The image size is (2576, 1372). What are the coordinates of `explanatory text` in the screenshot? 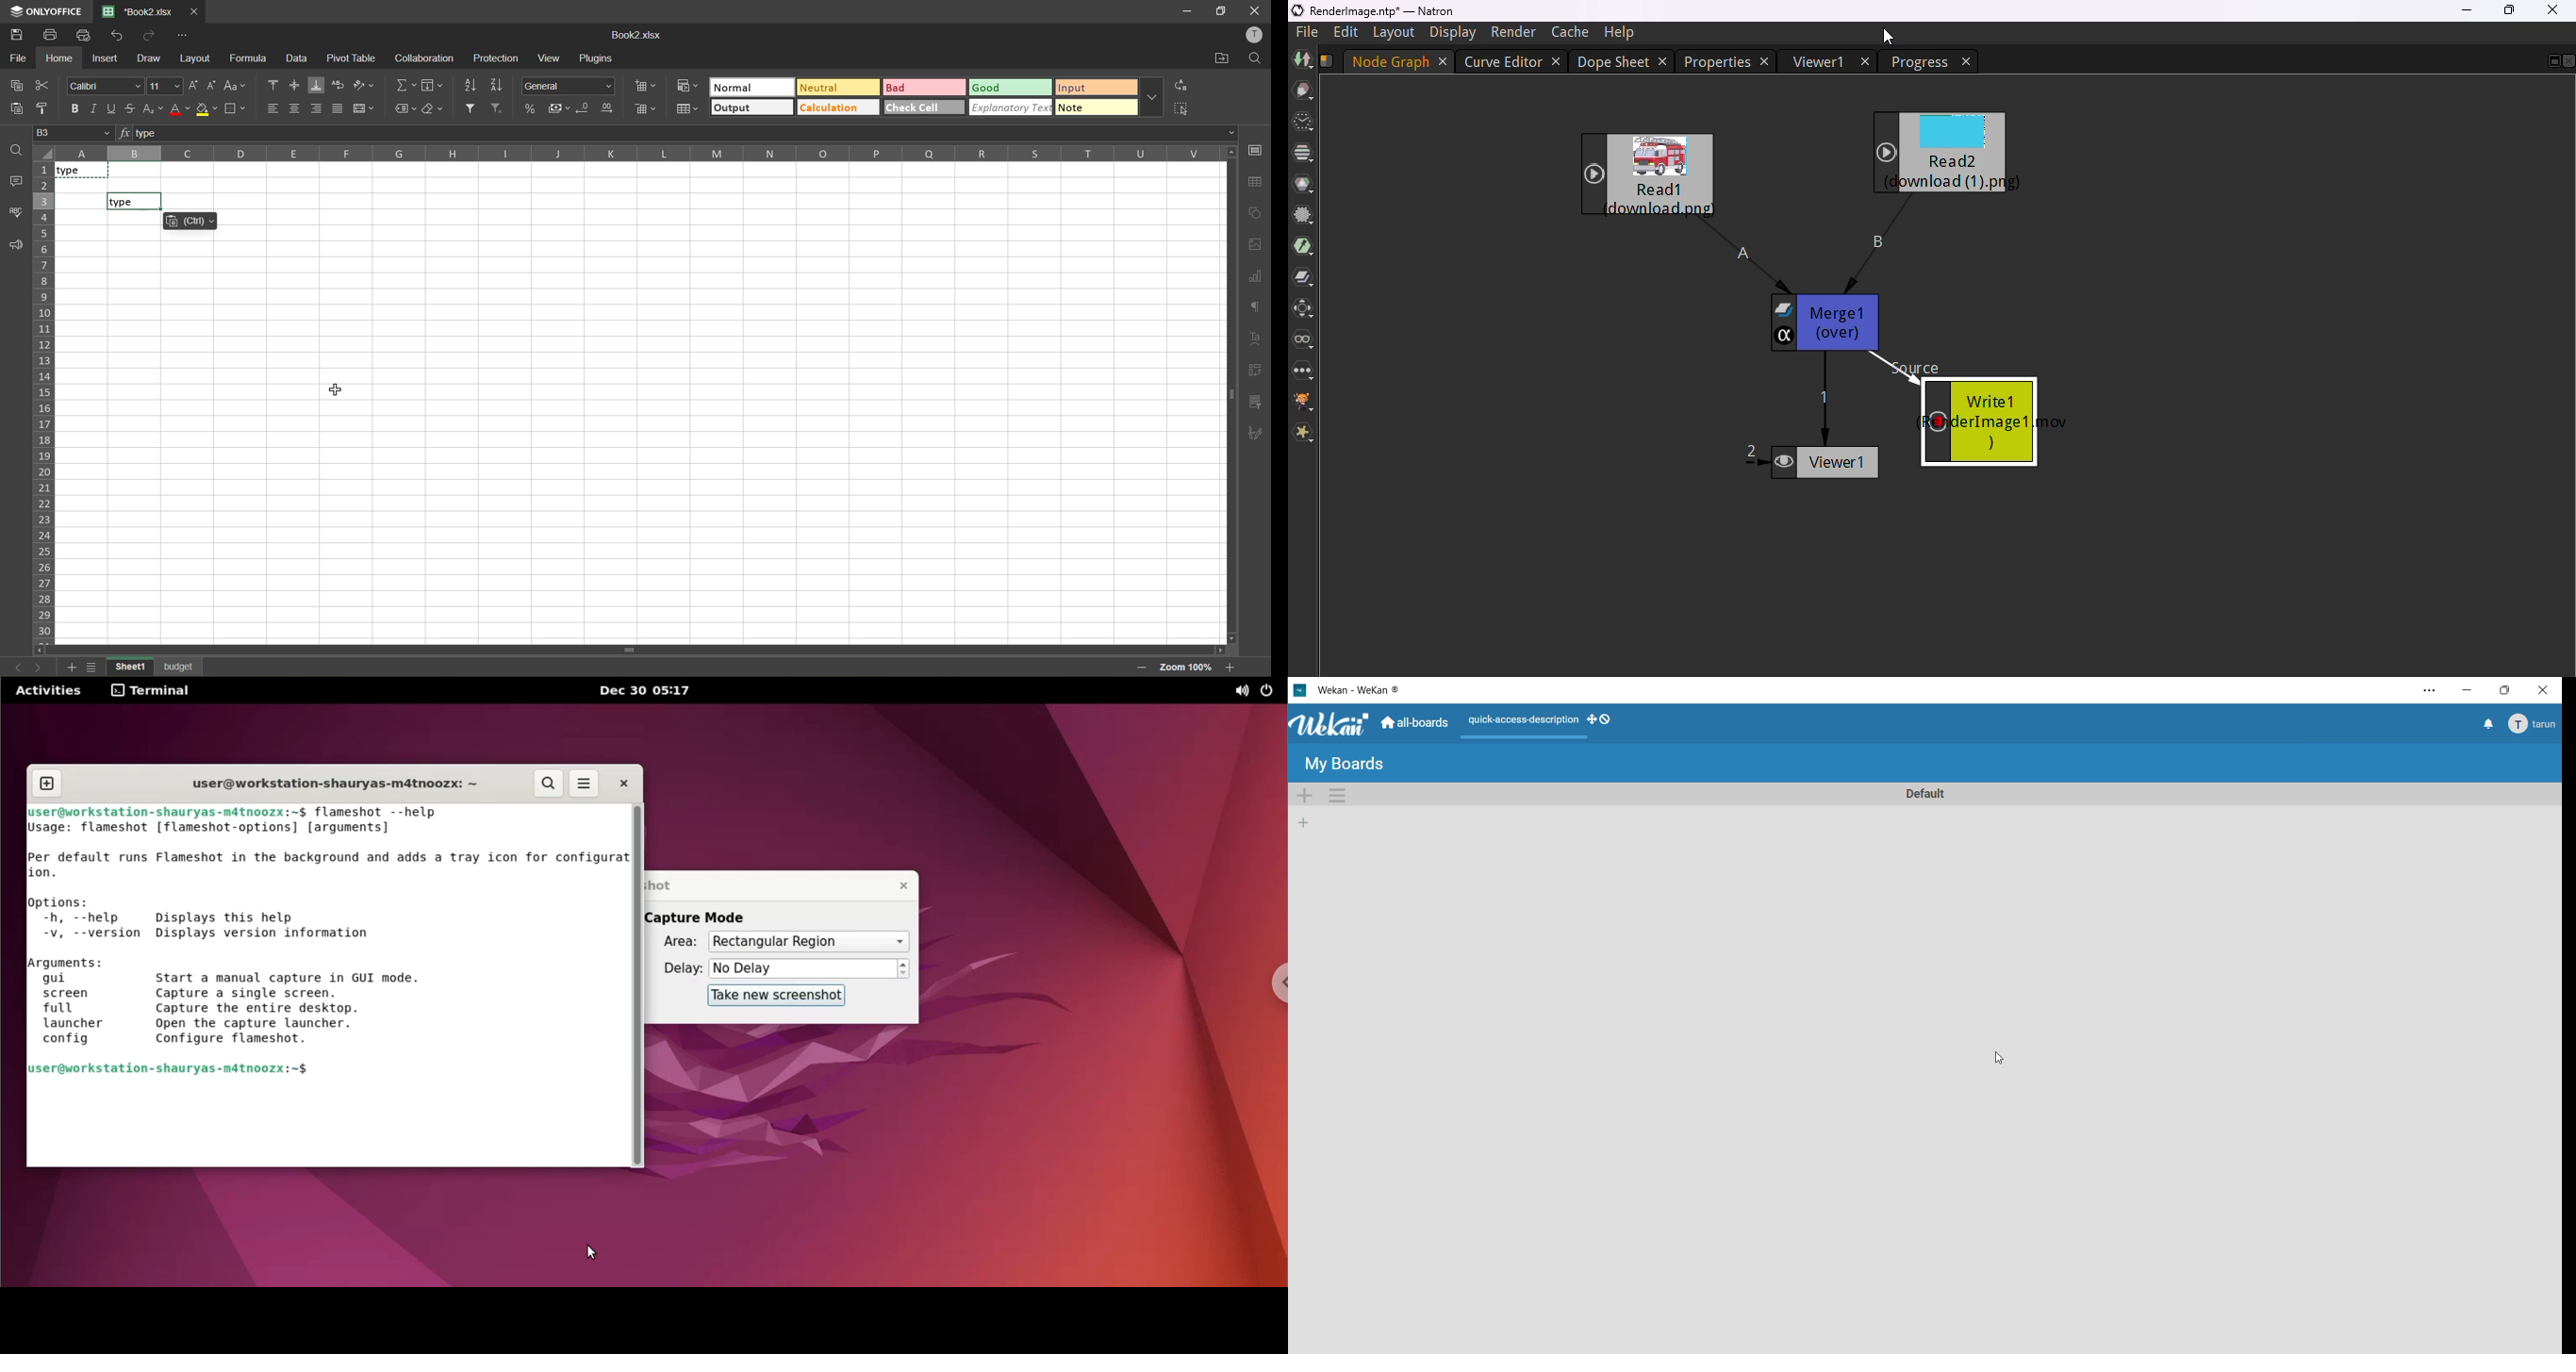 It's located at (1011, 107).